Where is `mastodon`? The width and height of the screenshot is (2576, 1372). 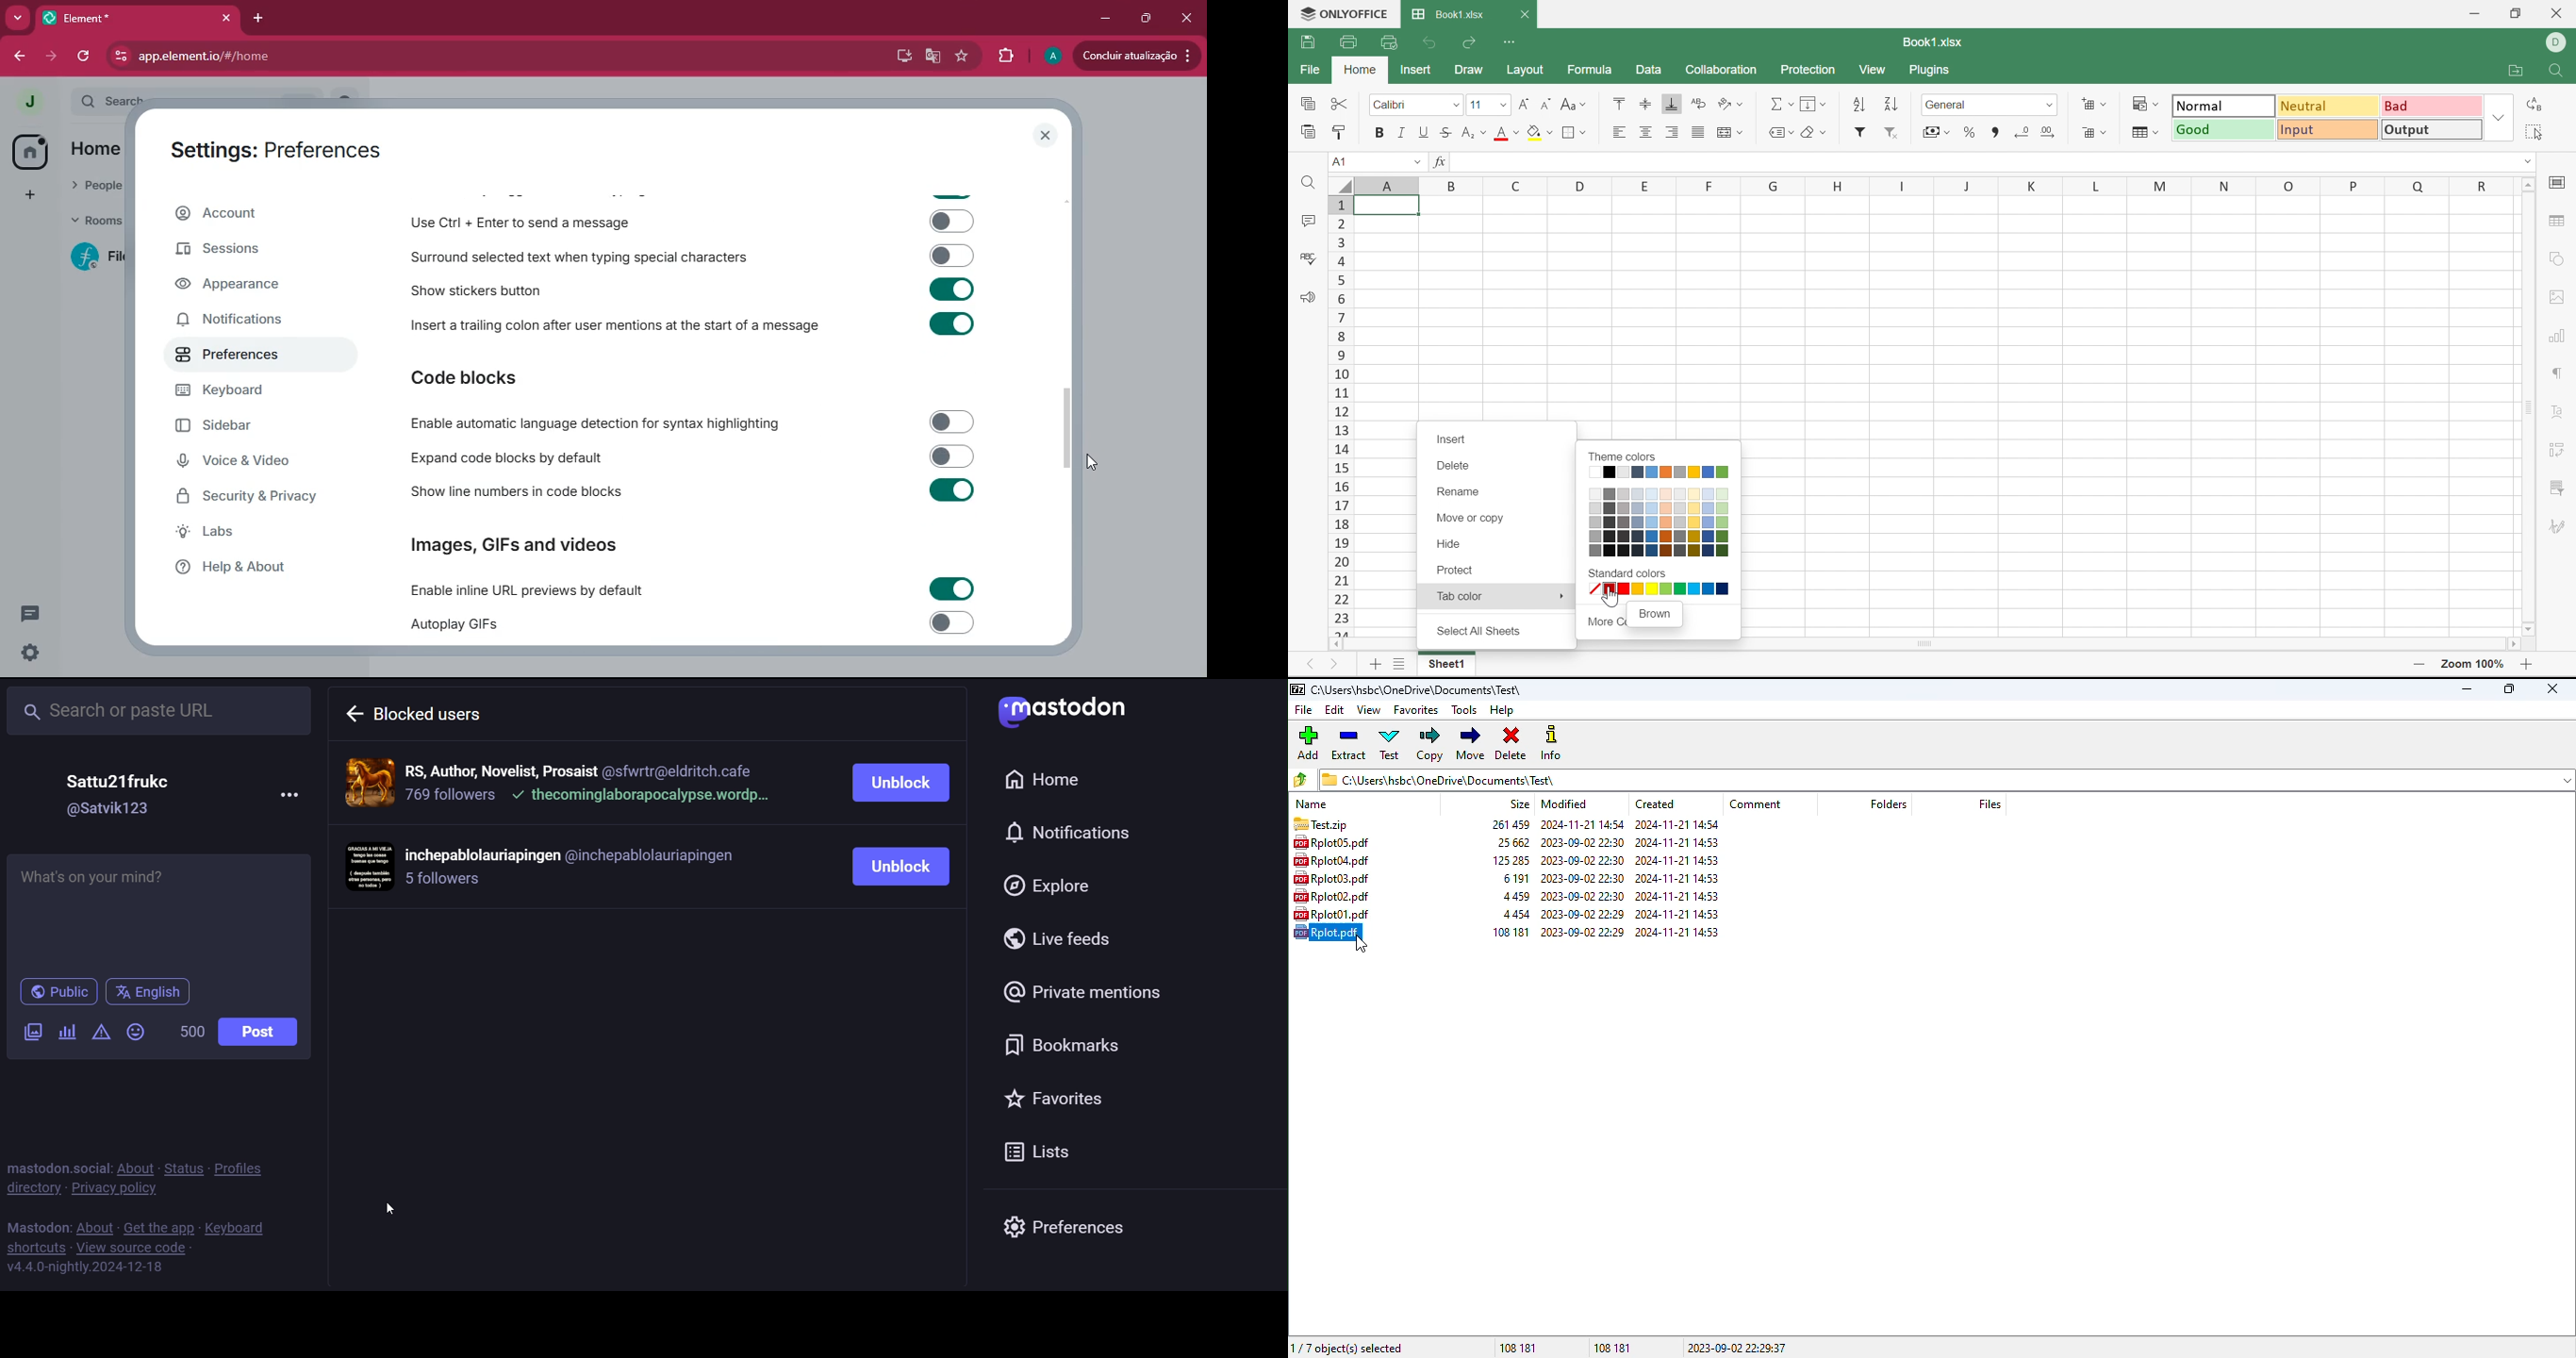
mastodon is located at coordinates (1058, 712).